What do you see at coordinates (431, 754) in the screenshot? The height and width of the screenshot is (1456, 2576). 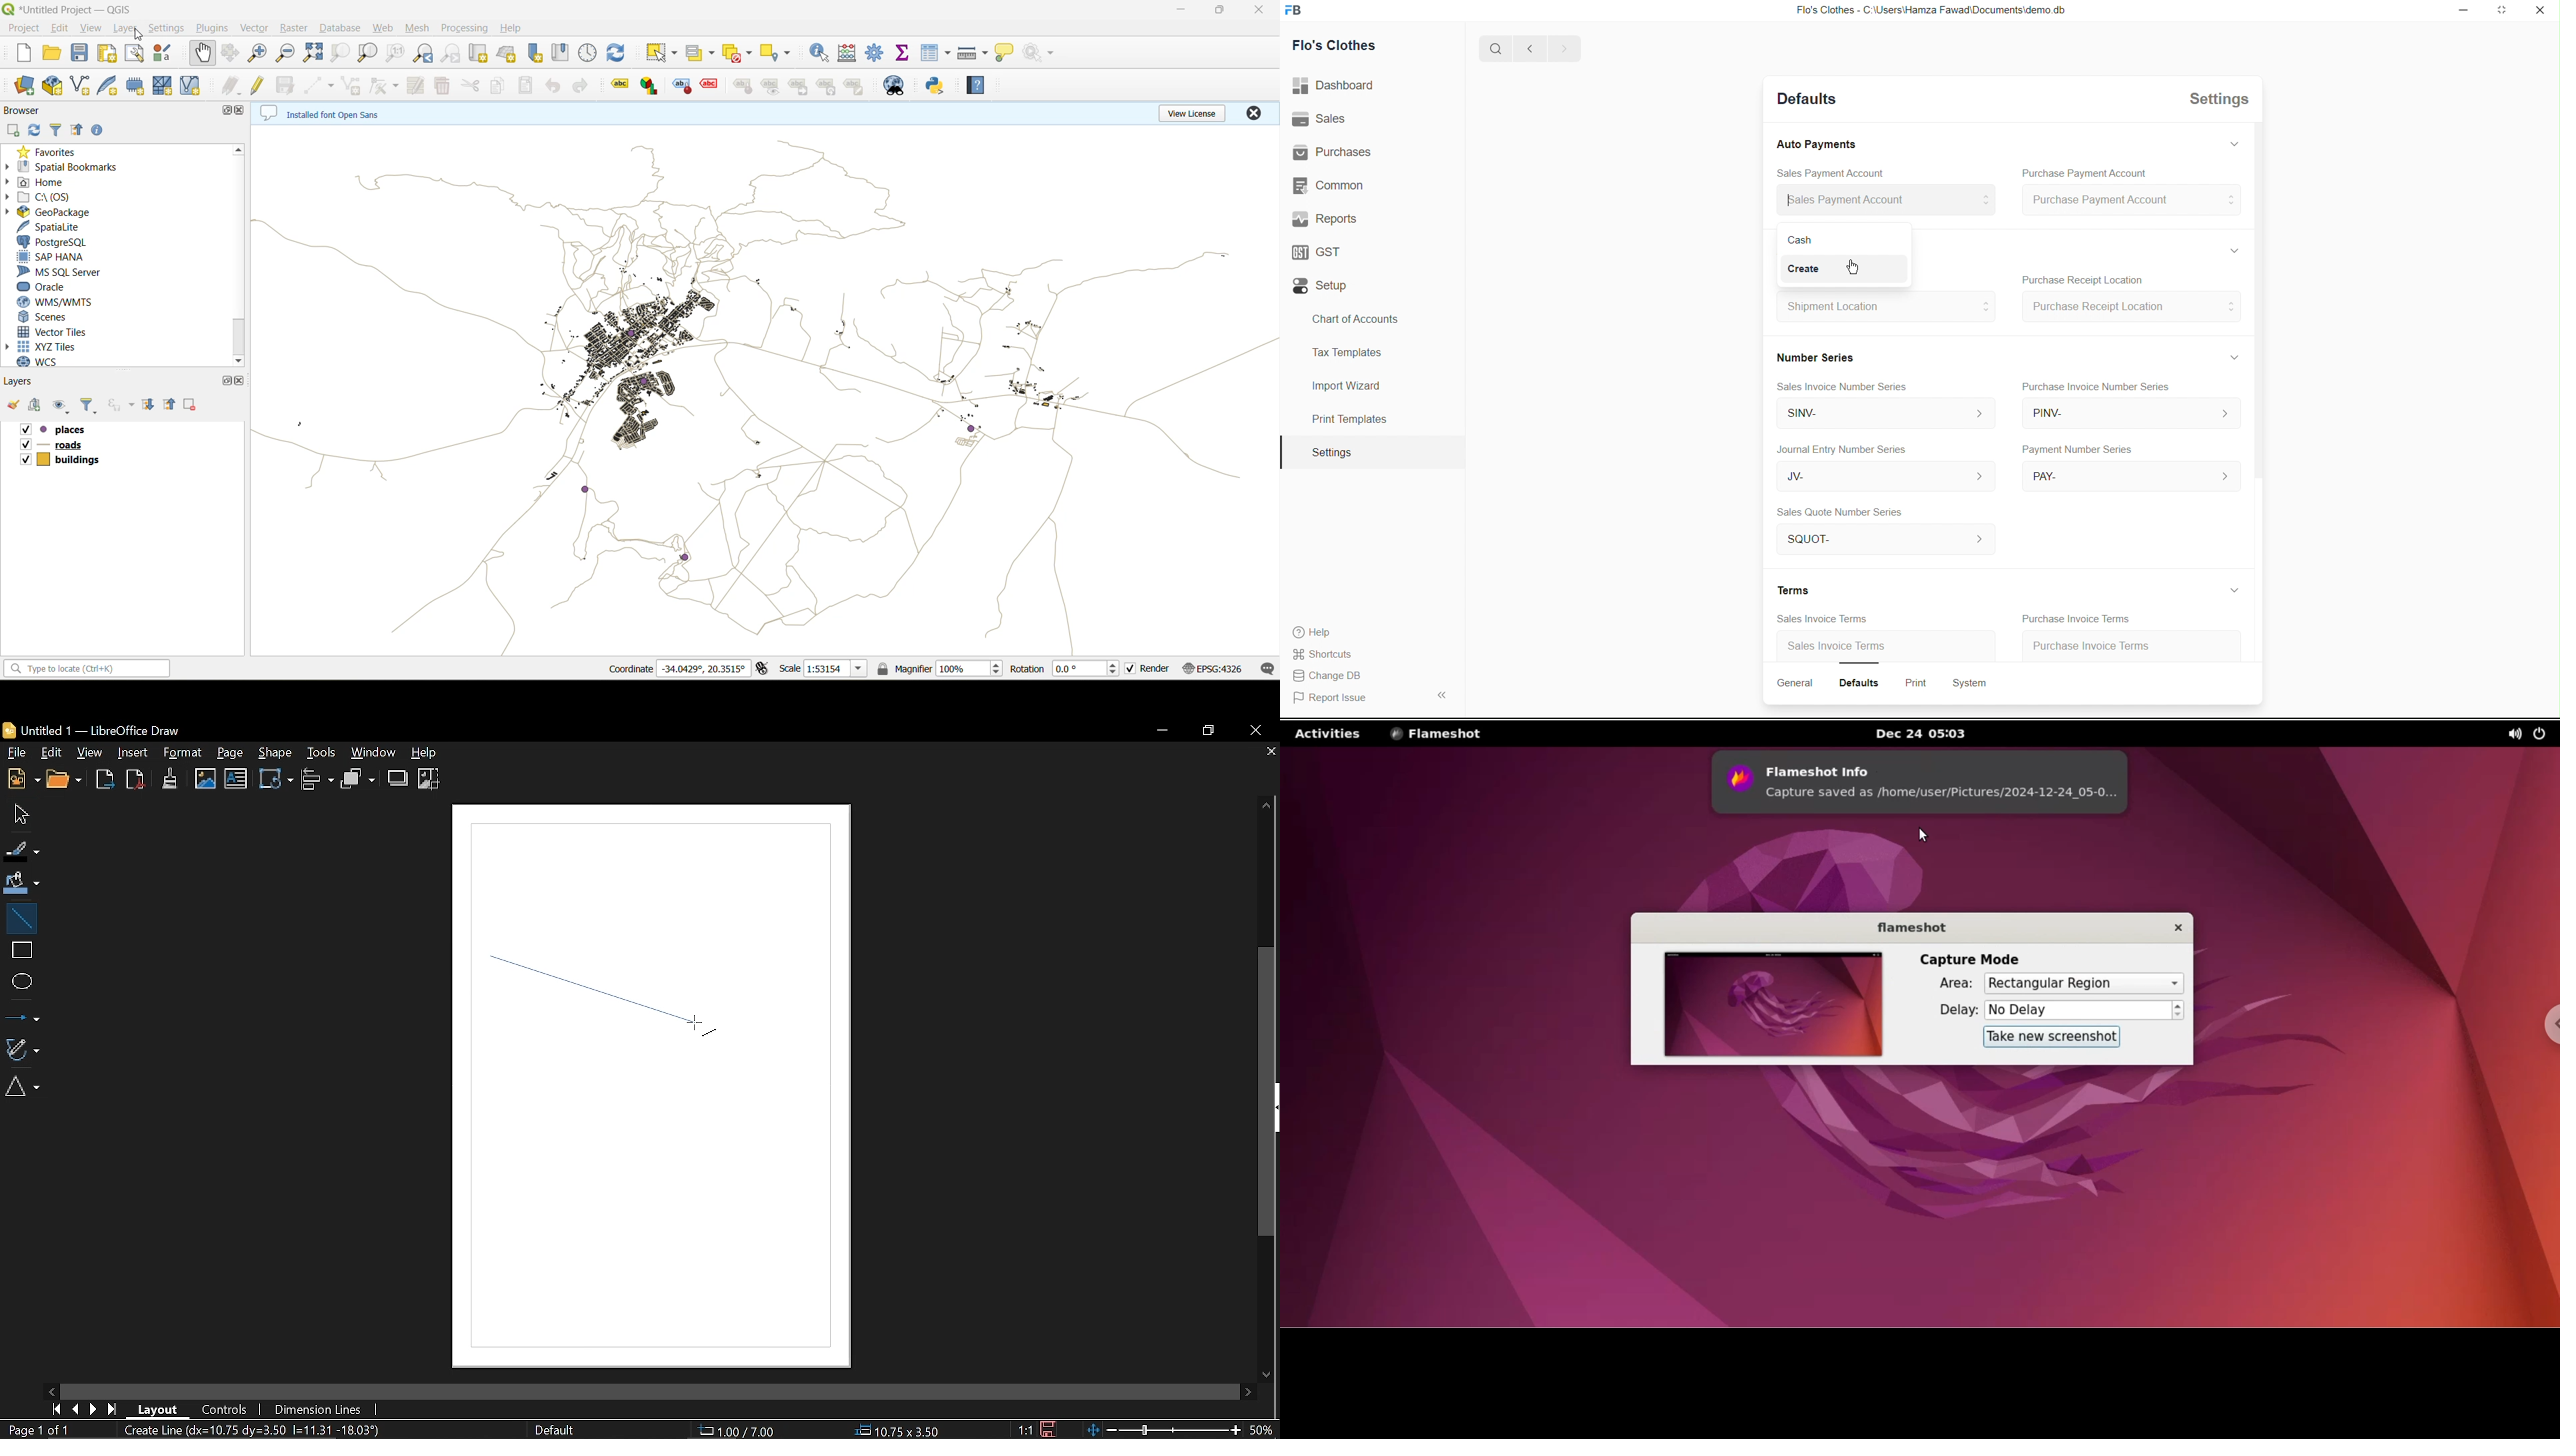 I see `Help` at bounding box center [431, 754].